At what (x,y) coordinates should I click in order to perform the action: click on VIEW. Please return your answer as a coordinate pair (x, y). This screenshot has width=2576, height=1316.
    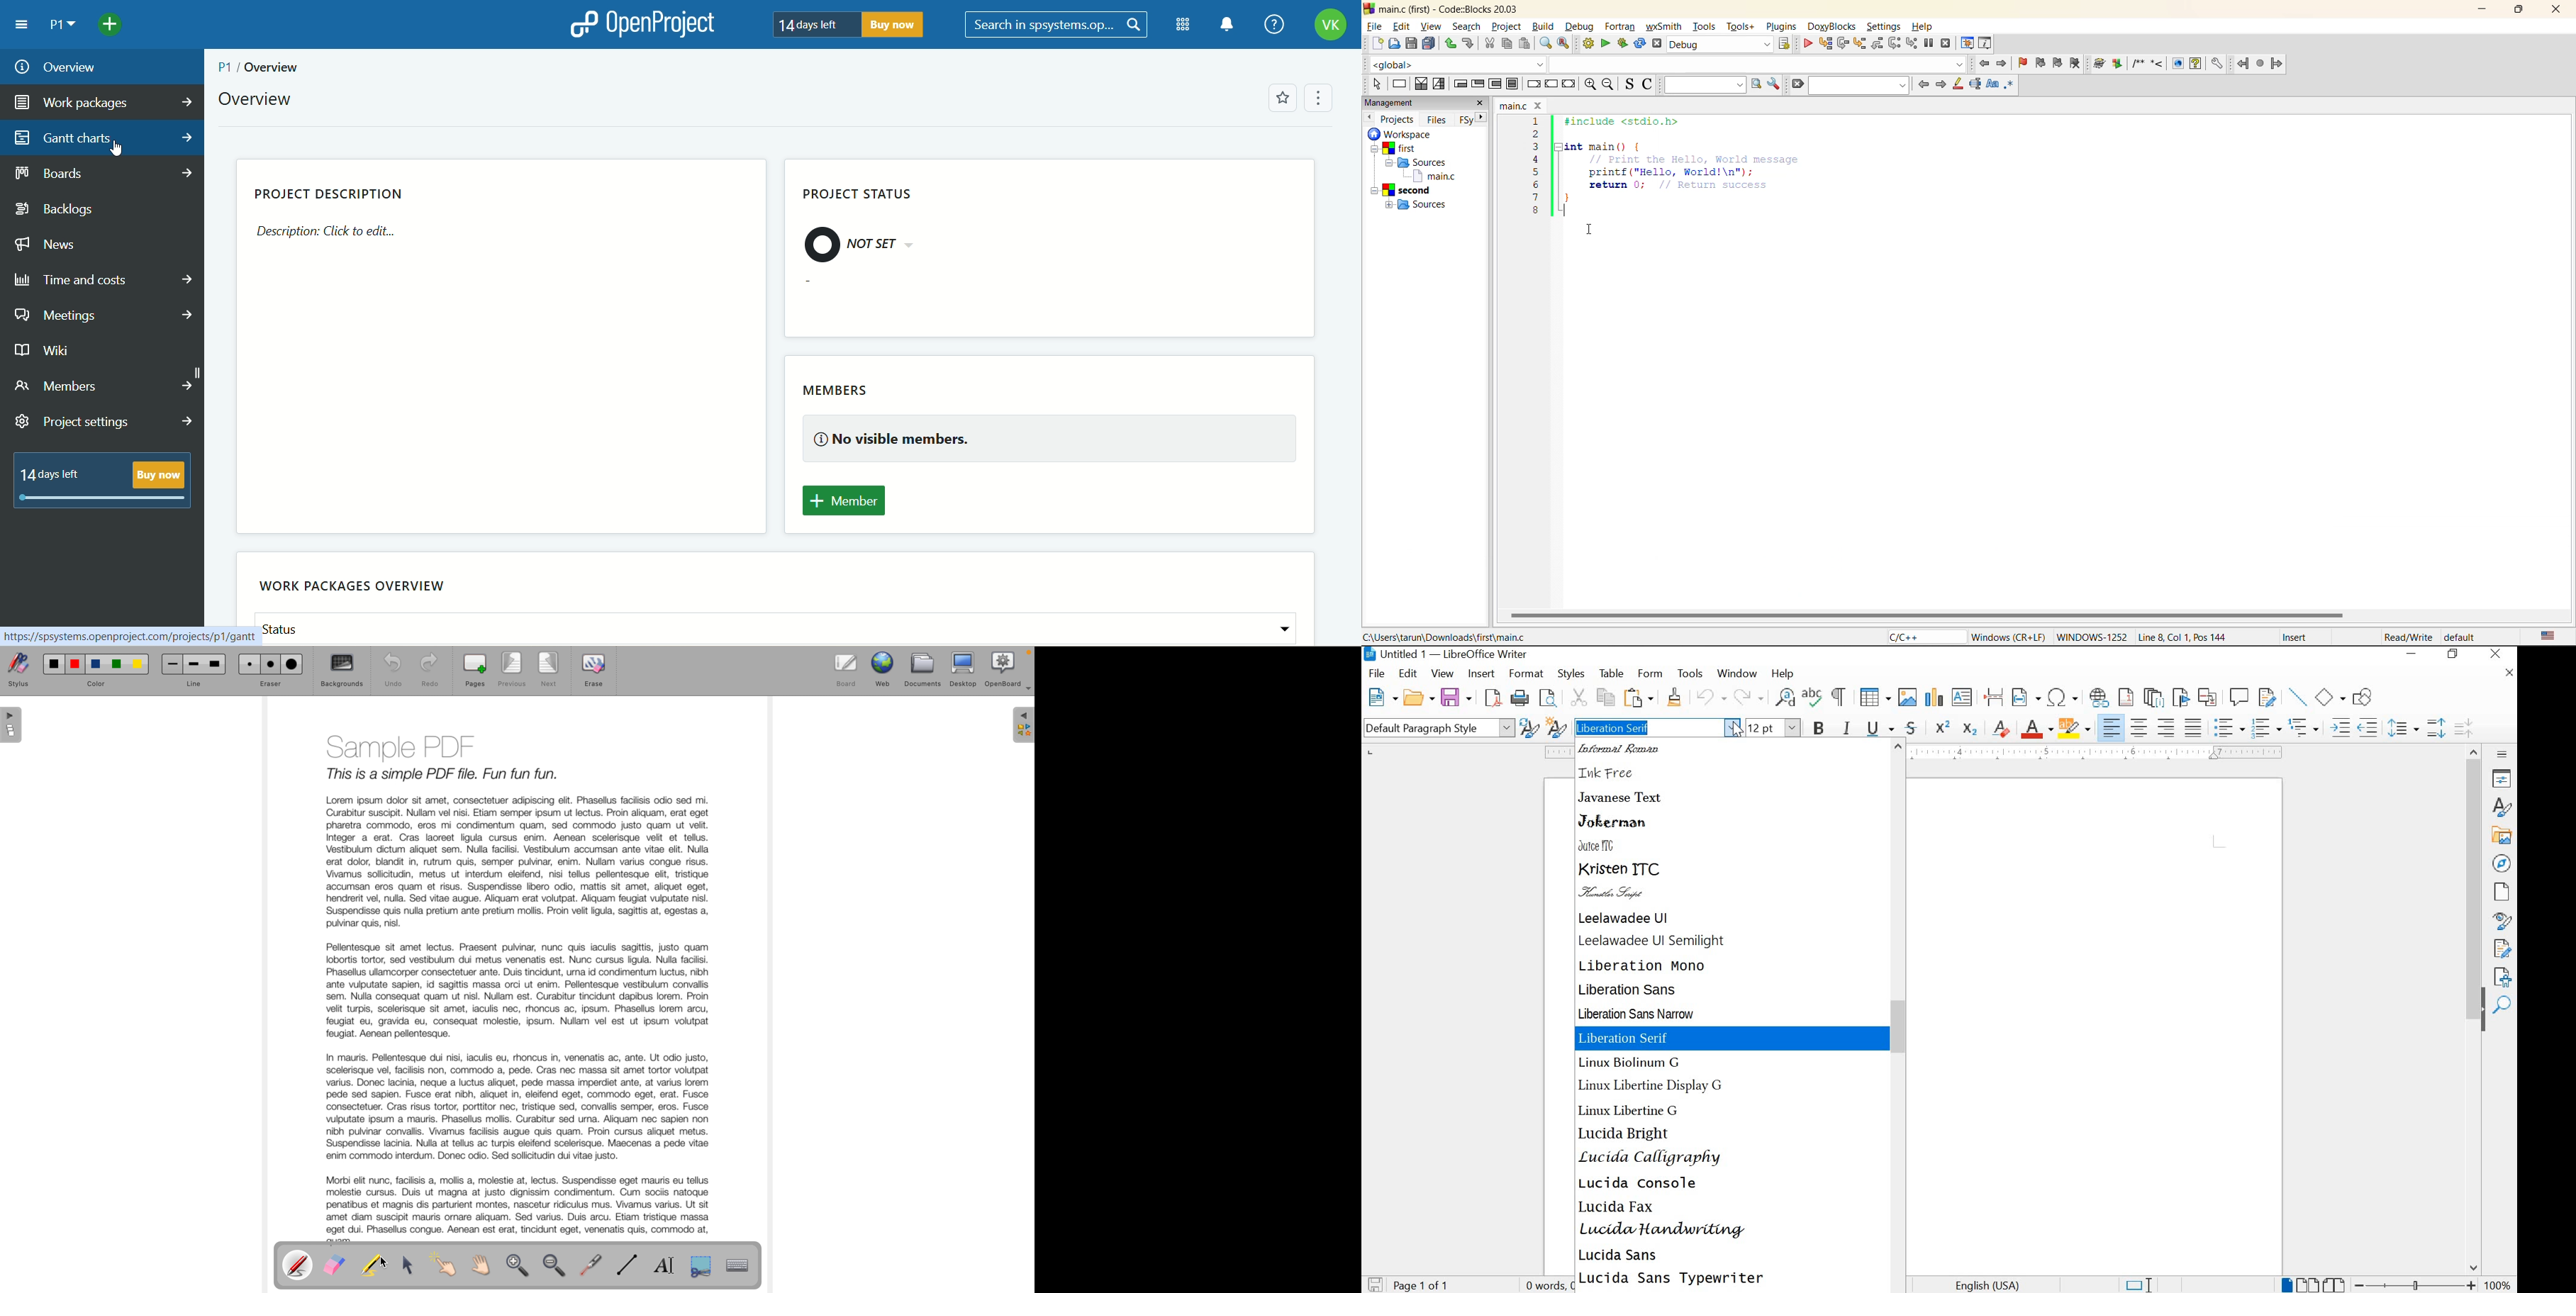
    Looking at the image, I should click on (1443, 674).